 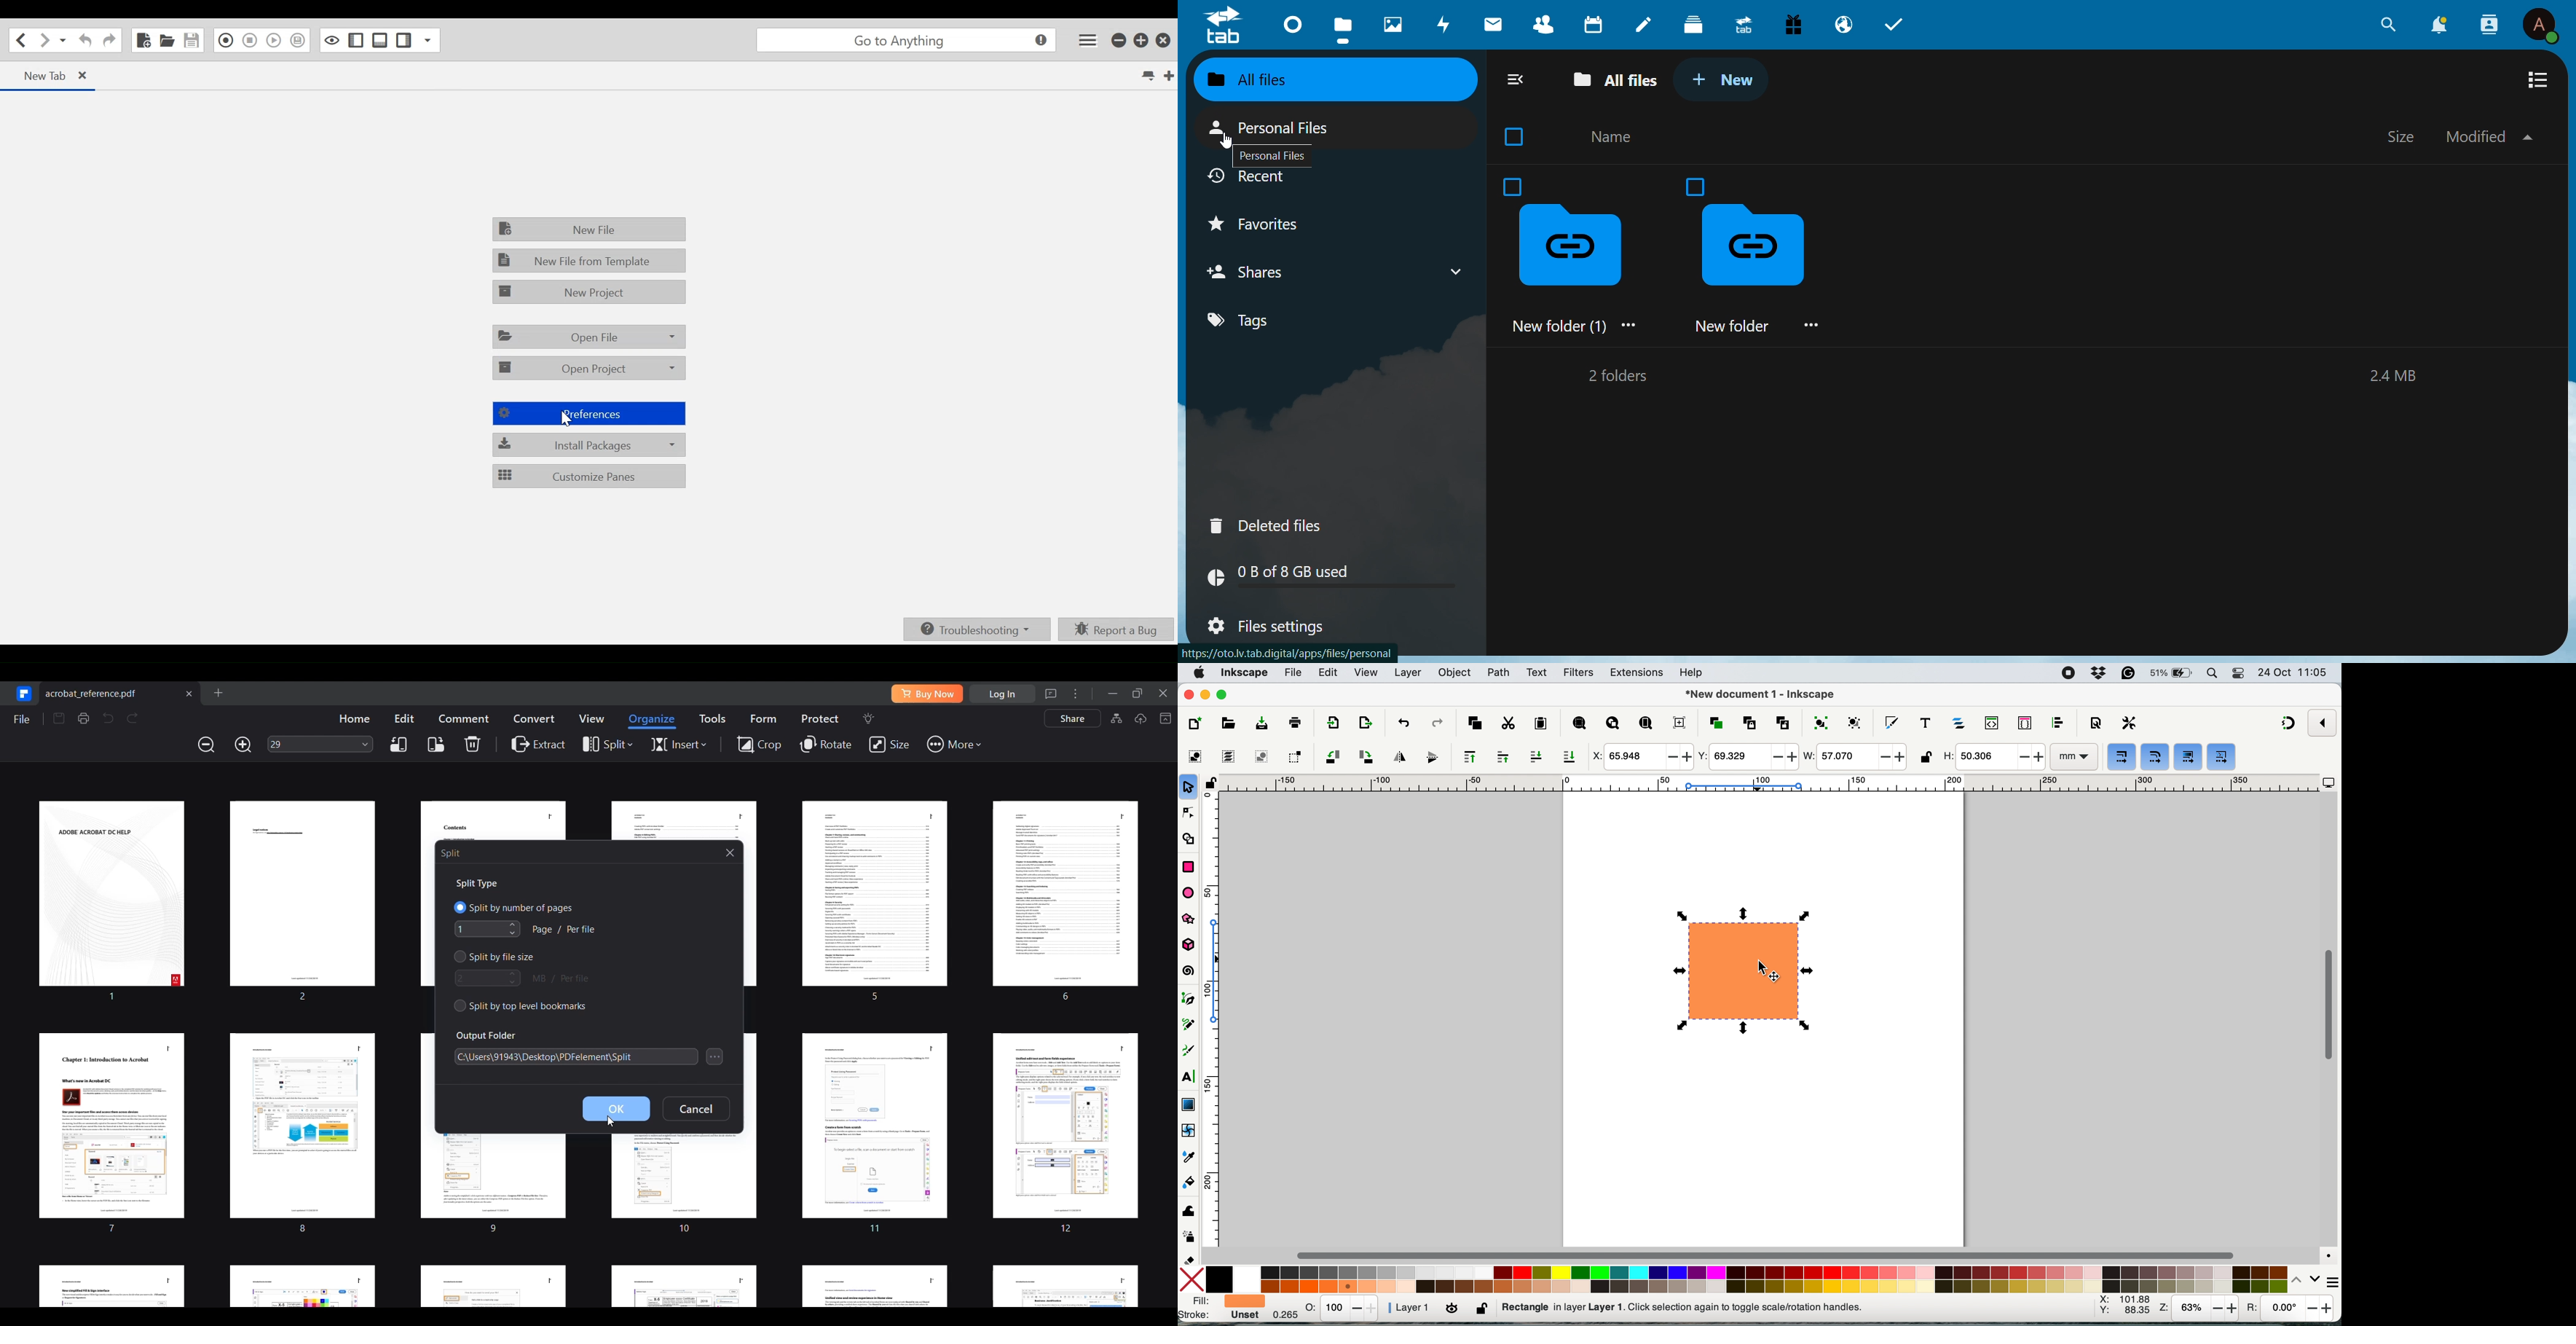 What do you see at coordinates (1342, 576) in the screenshot?
I see `memory` at bounding box center [1342, 576].